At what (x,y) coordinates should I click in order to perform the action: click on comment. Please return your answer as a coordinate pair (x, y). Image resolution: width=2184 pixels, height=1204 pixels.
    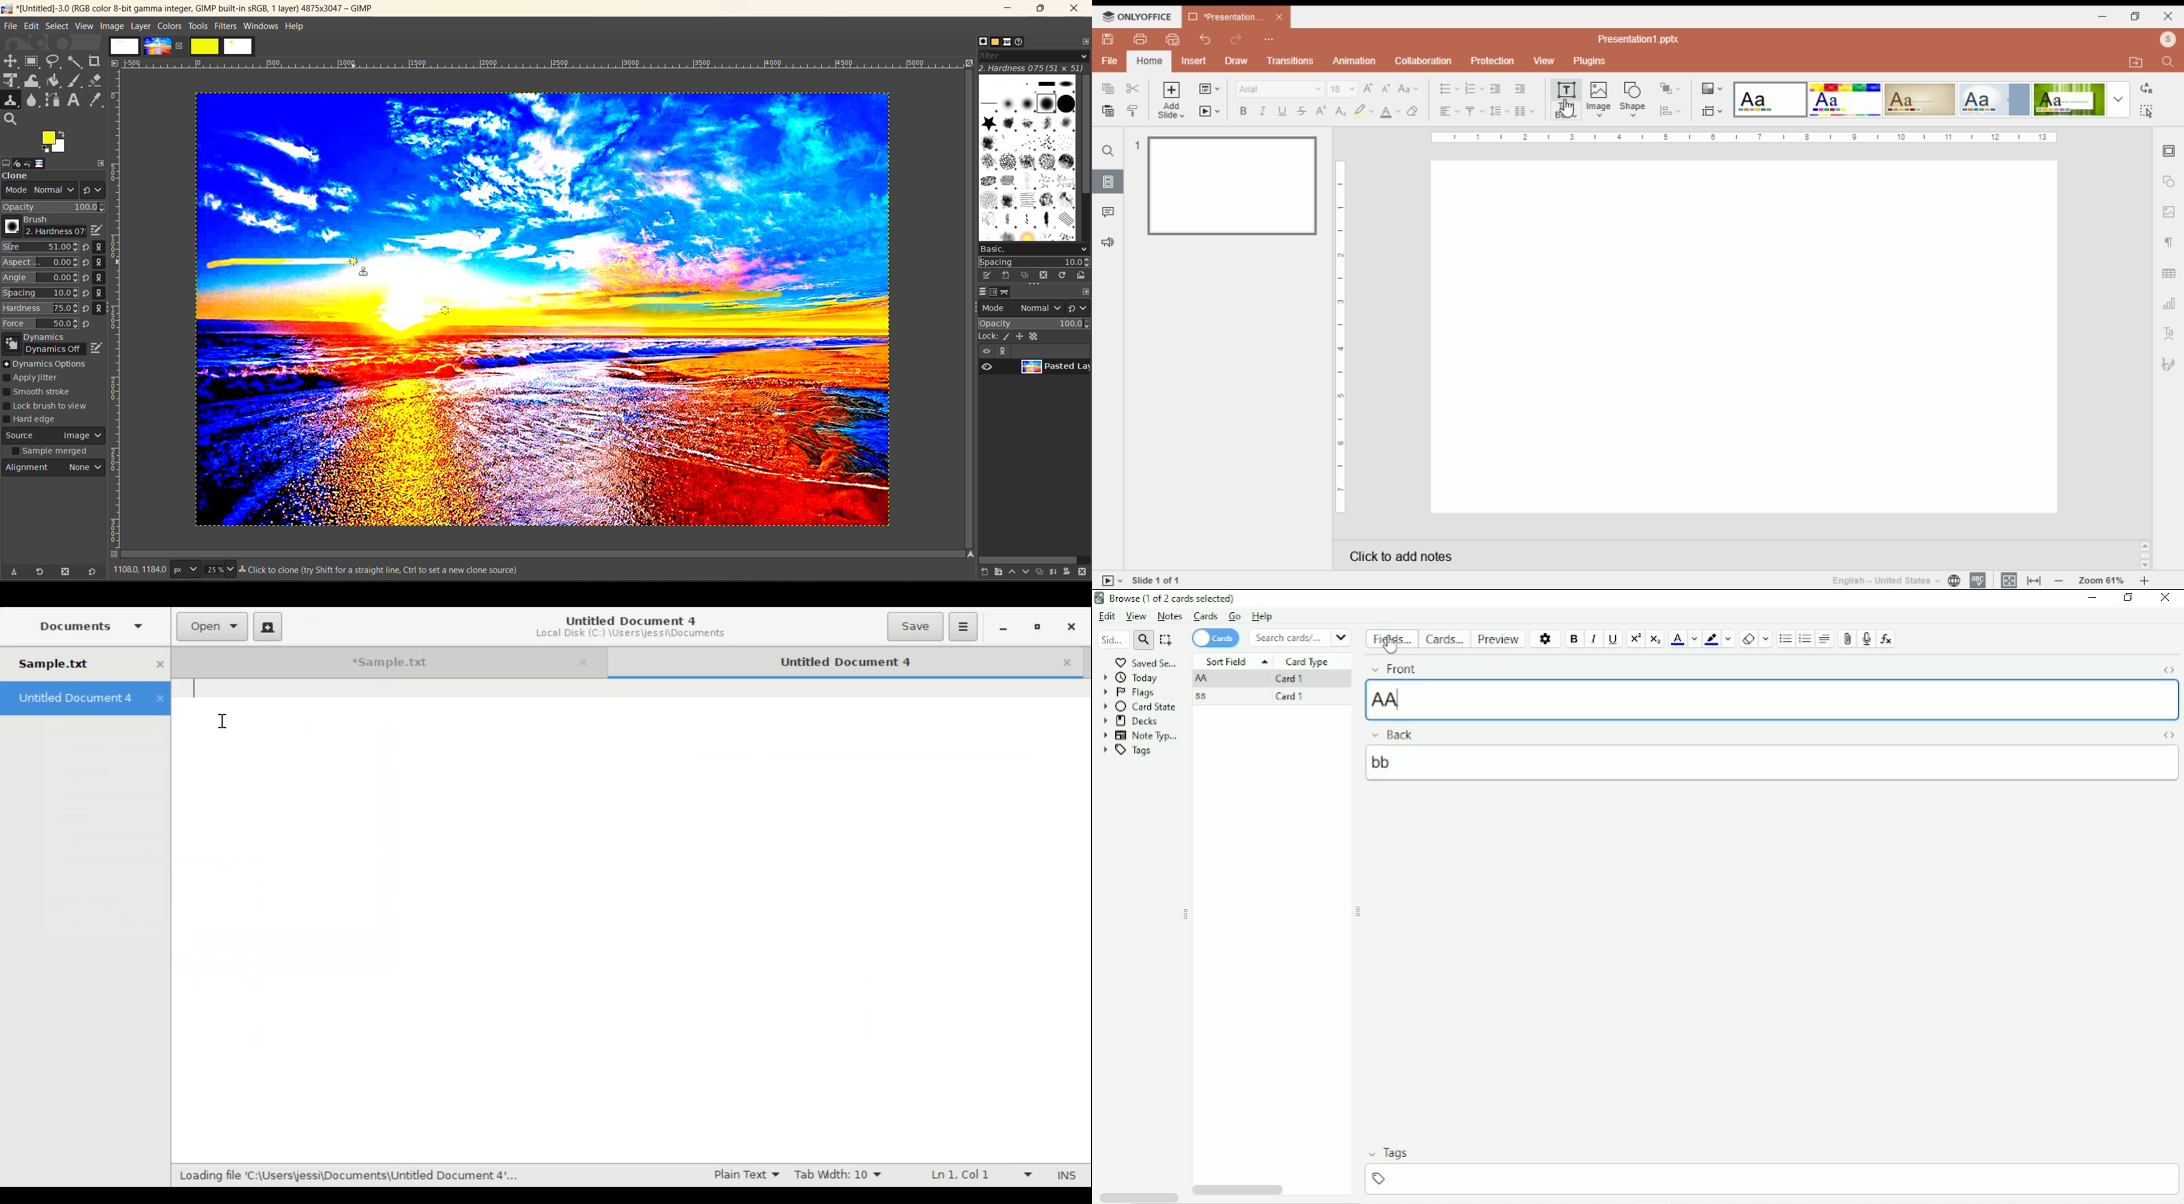
    Looking at the image, I should click on (1110, 213).